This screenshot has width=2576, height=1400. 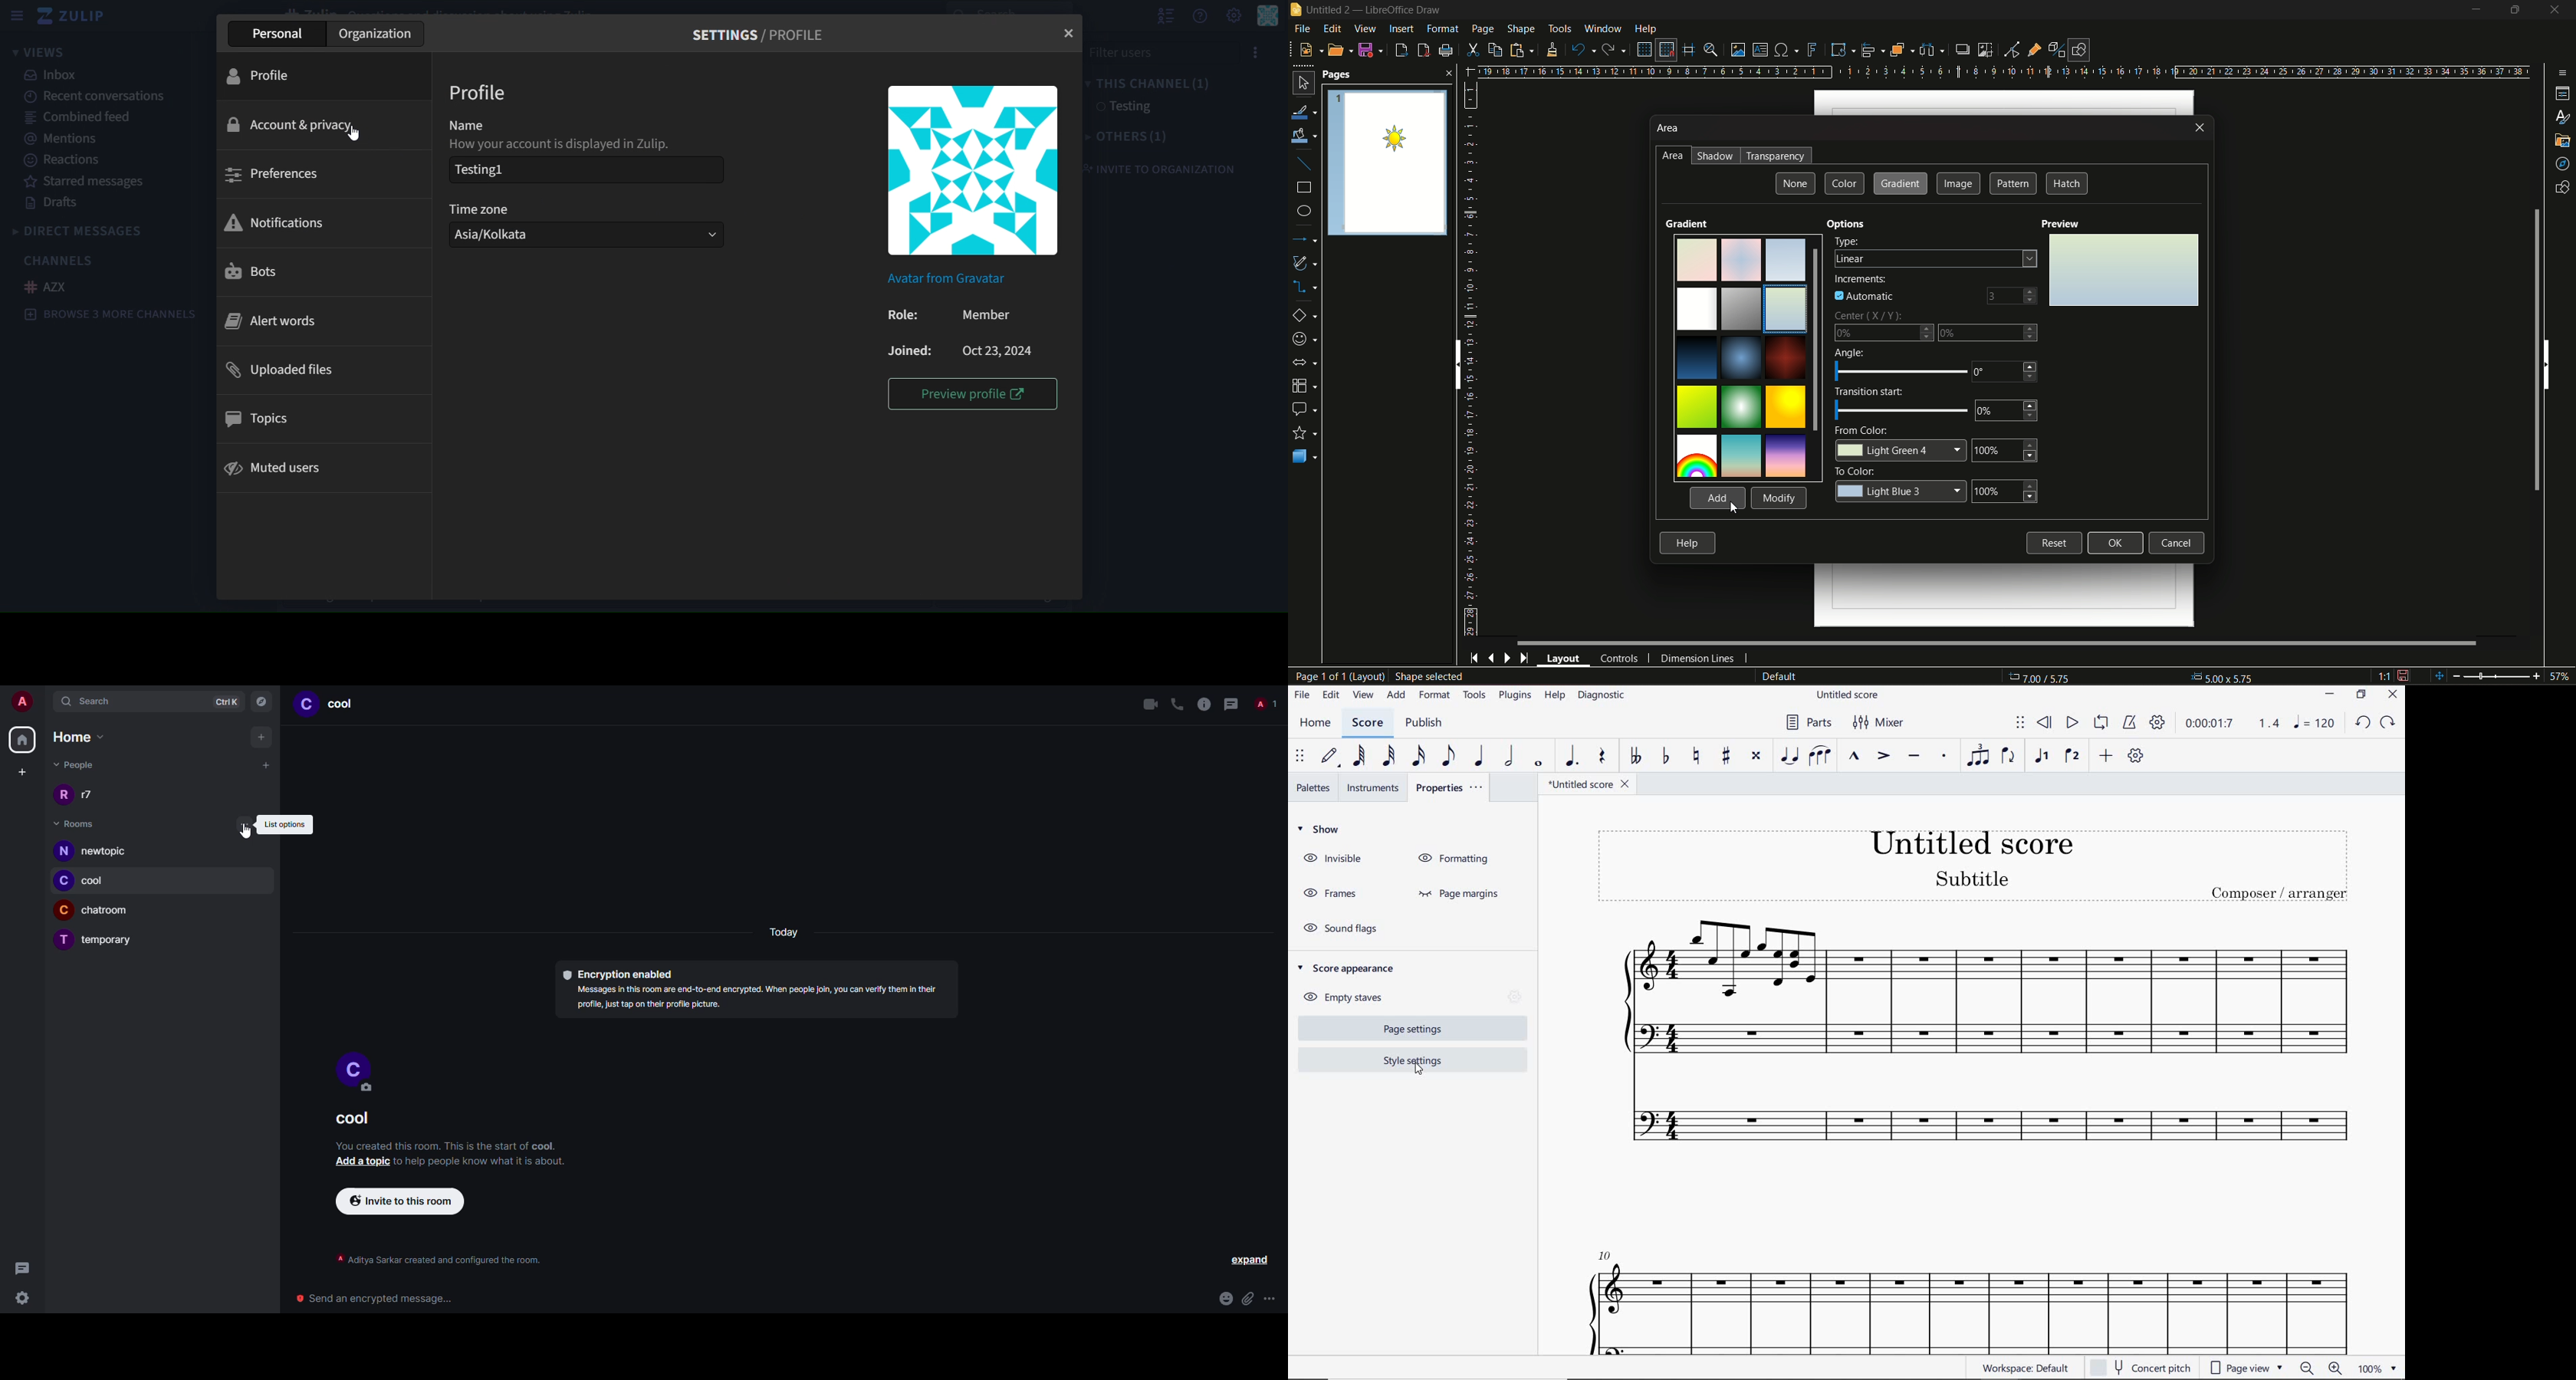 What do you see at coordinates (19, 772) in the screenshot?
I see `create space` at bounding box center [19, 772].